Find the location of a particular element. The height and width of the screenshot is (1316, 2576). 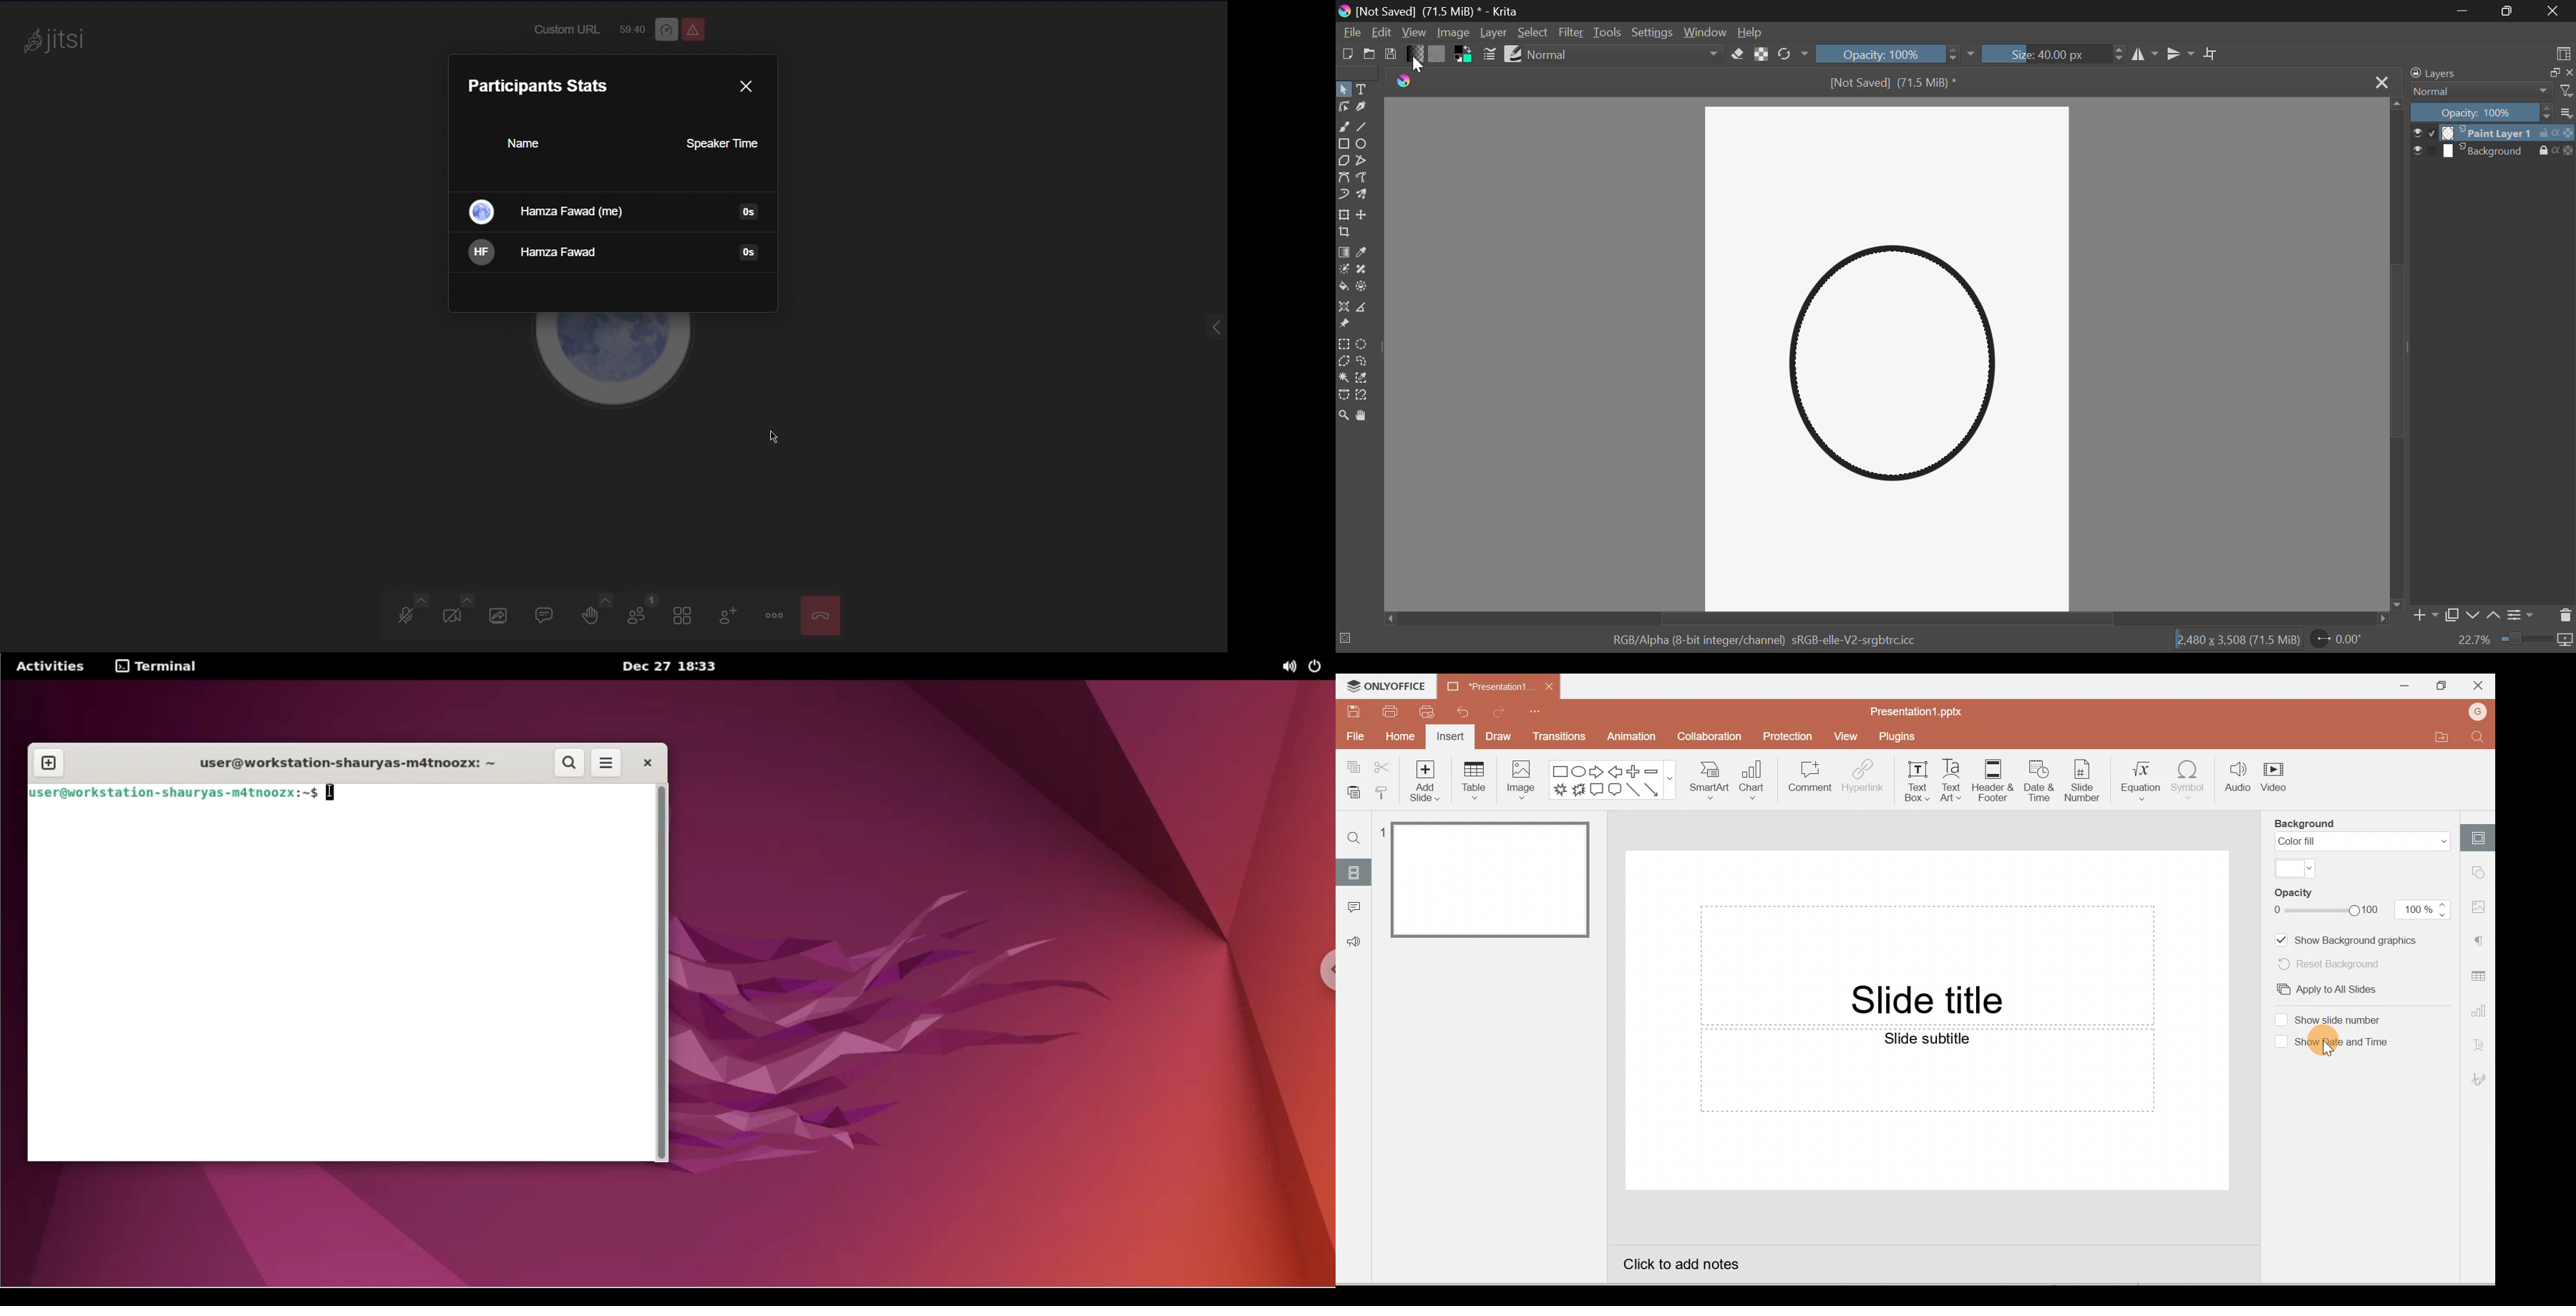

Brush Settings is located at coordinates (1490, 55).